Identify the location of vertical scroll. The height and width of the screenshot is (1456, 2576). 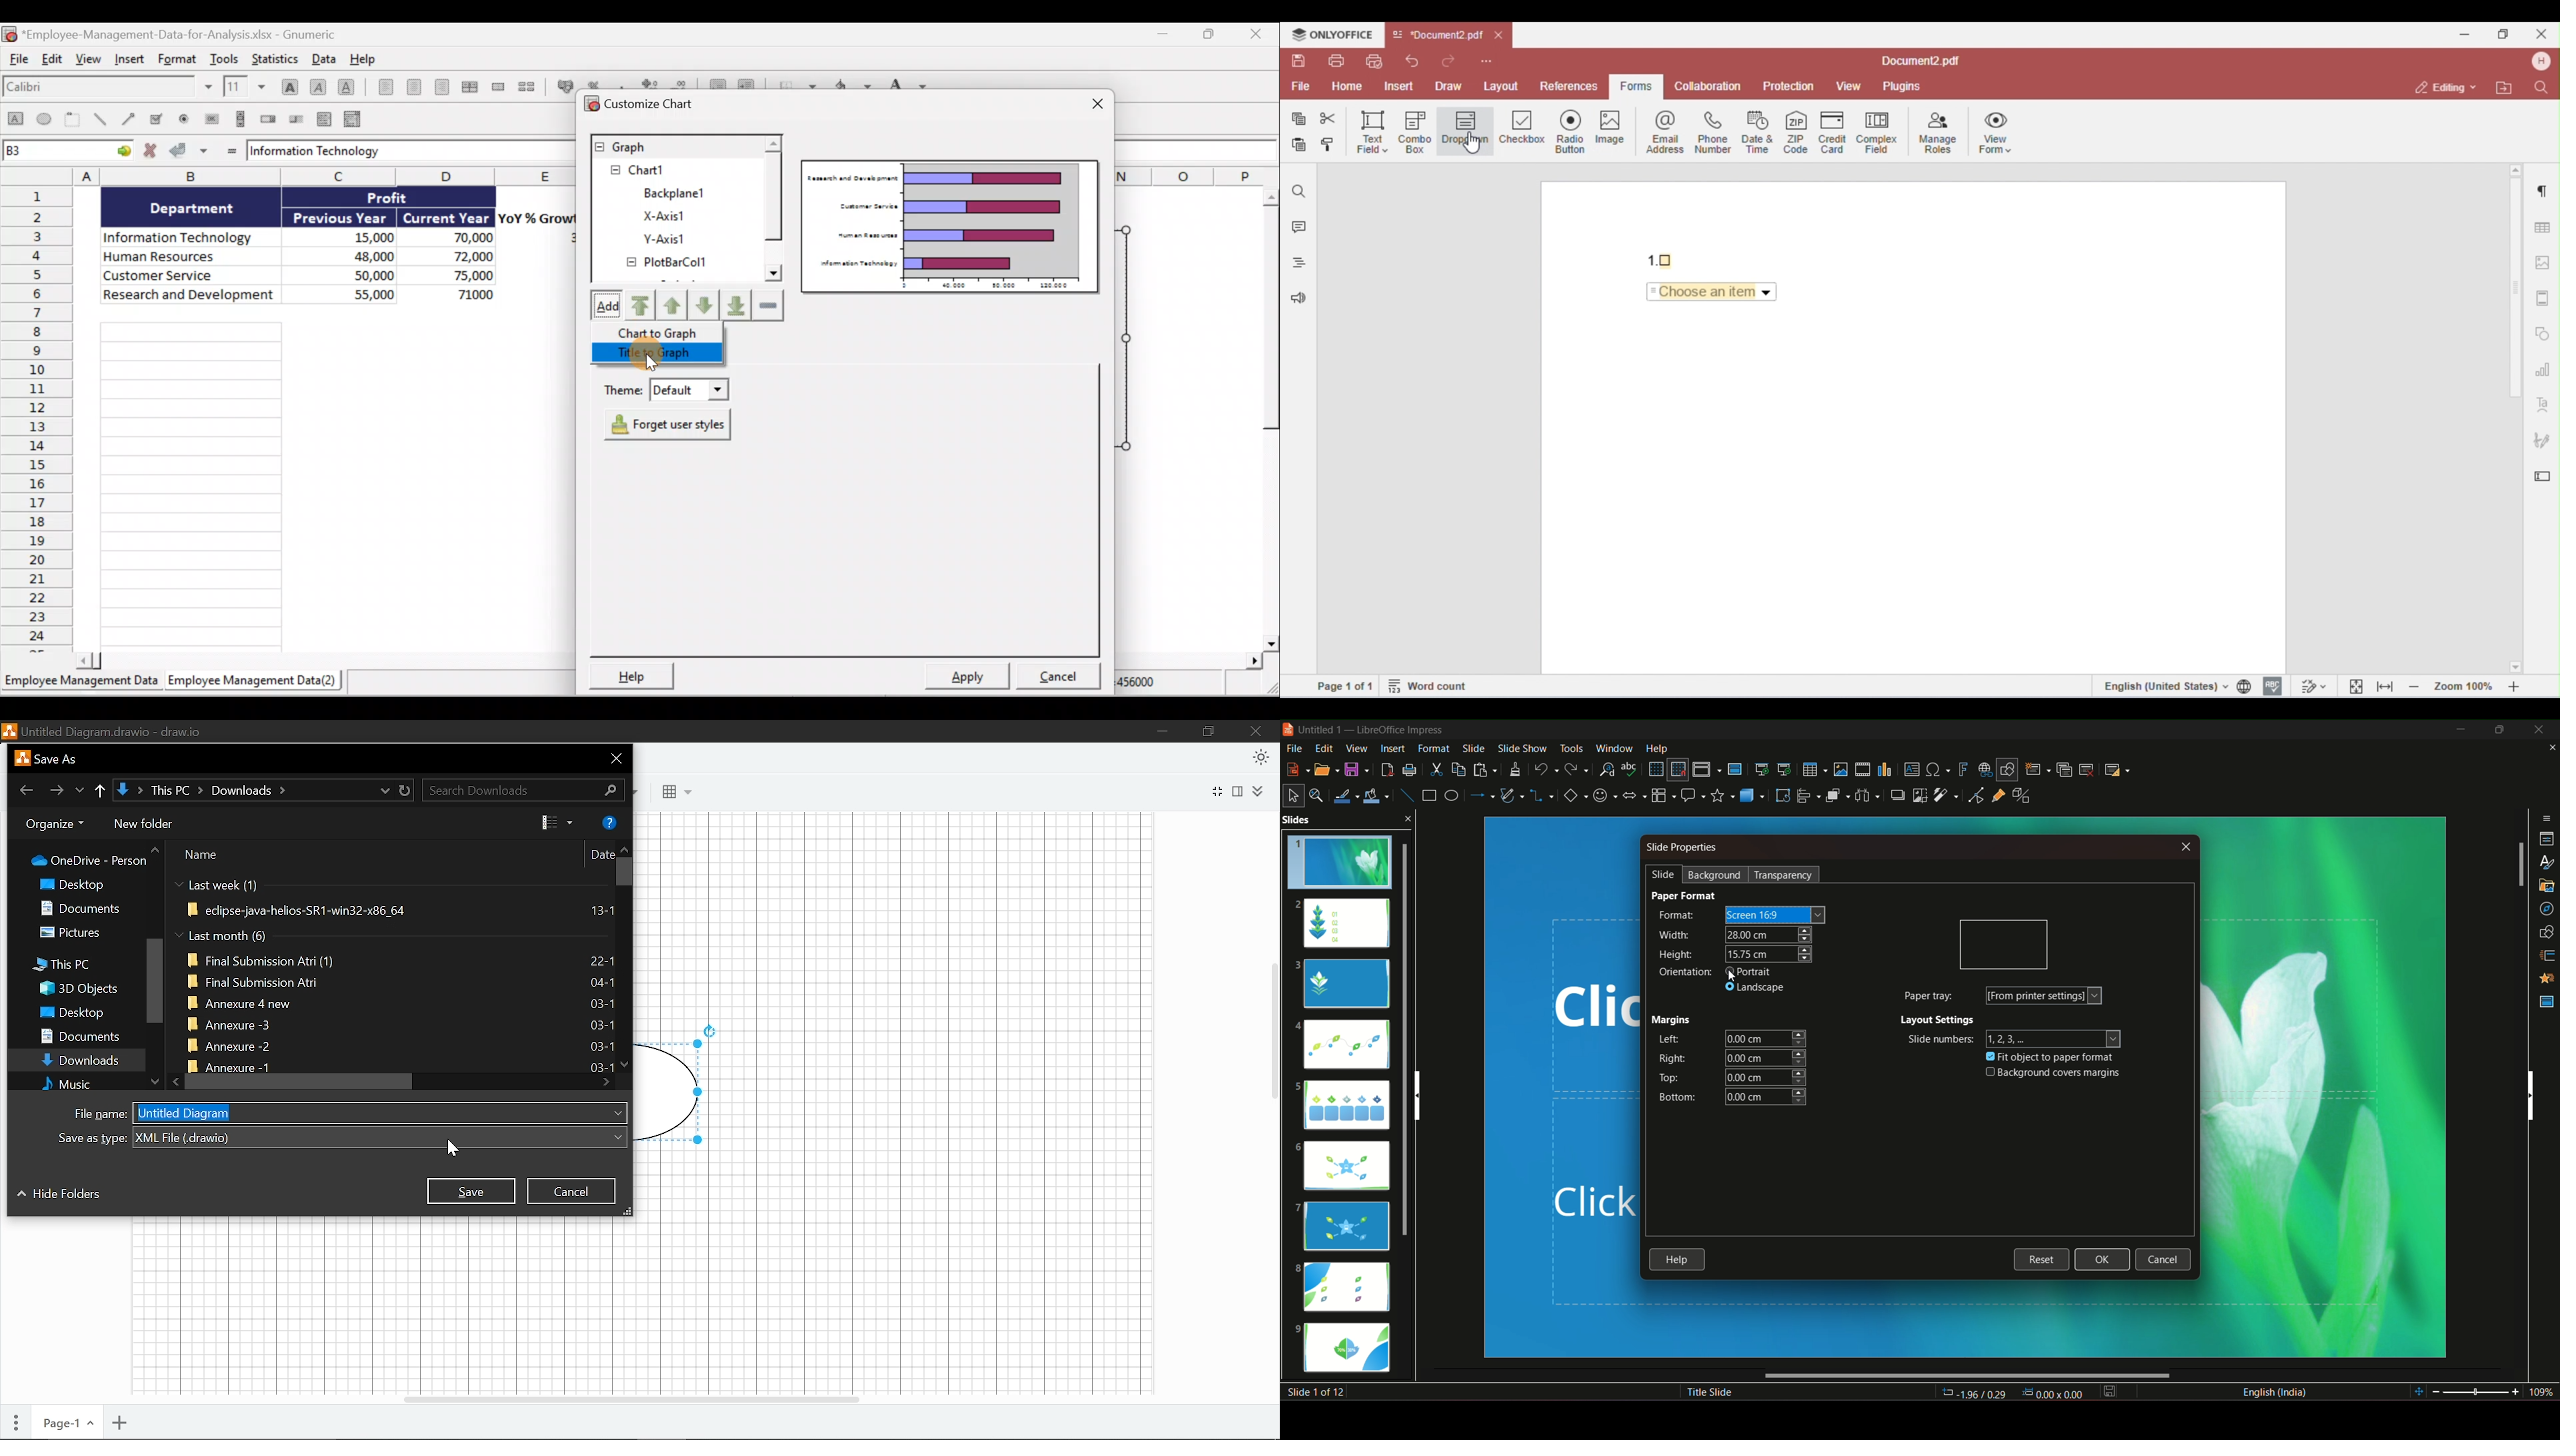
(1427, 1095).